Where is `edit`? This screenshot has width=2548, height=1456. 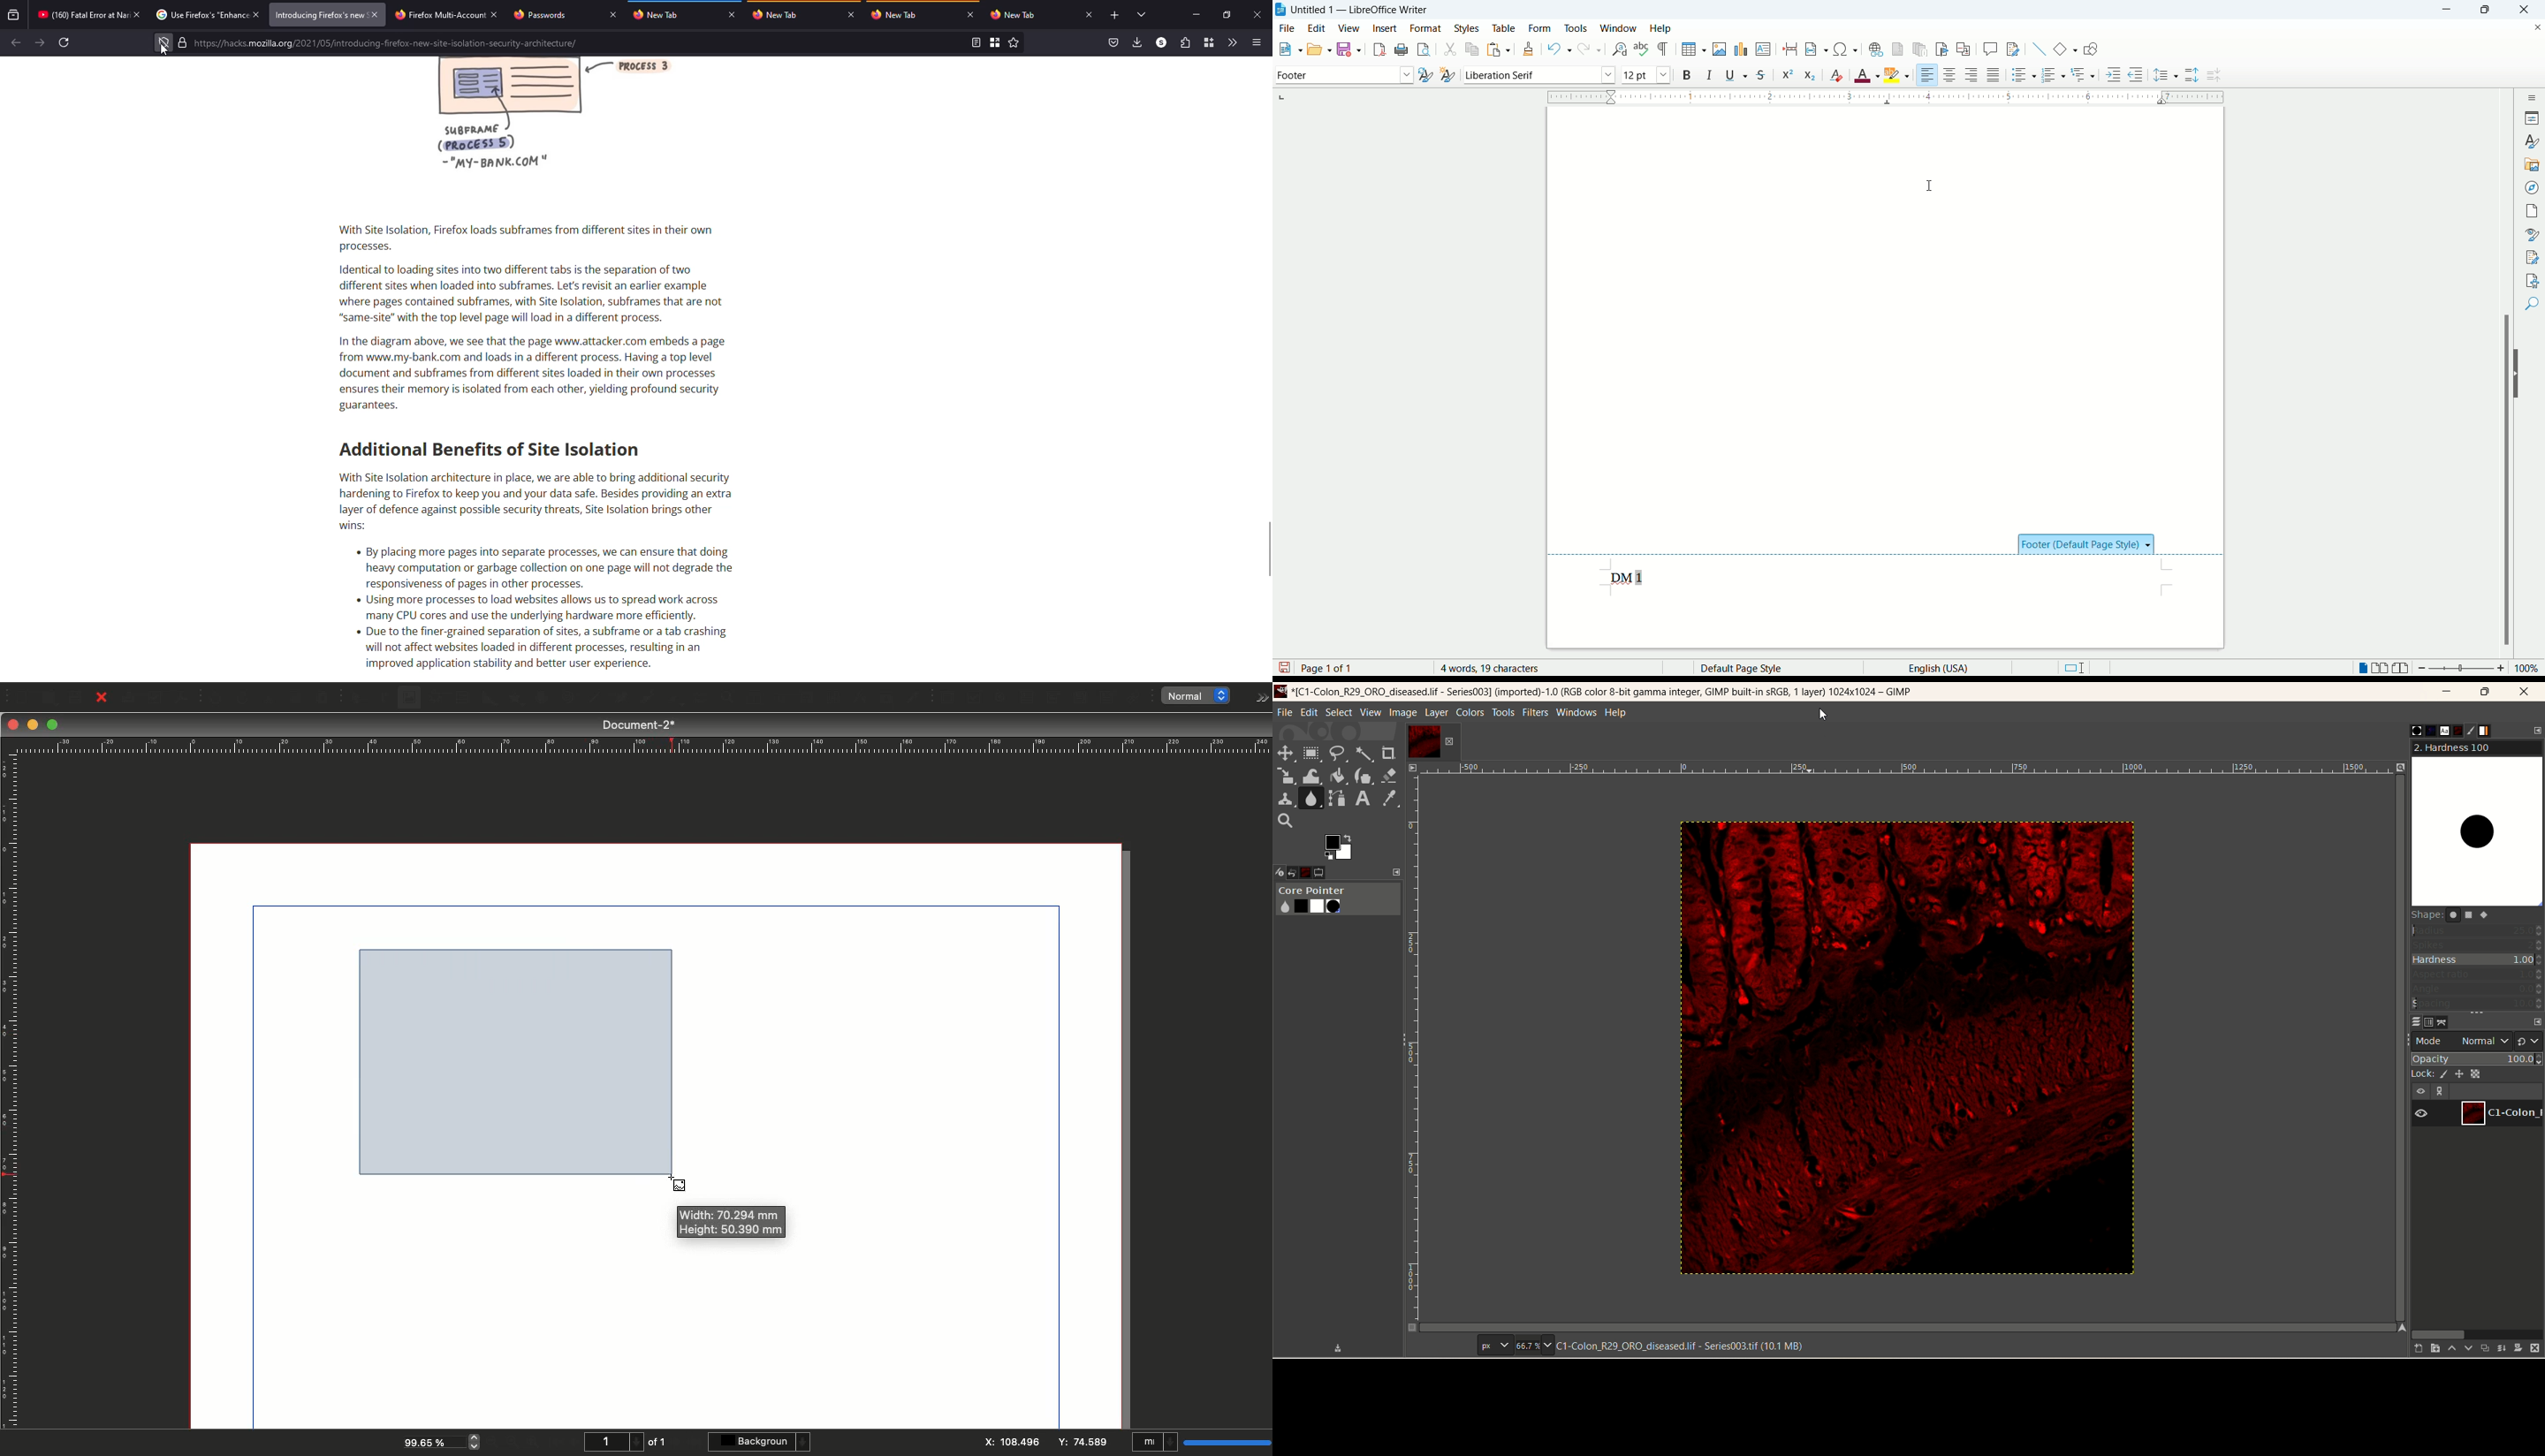 edit is located at coordinates (1319, 28).